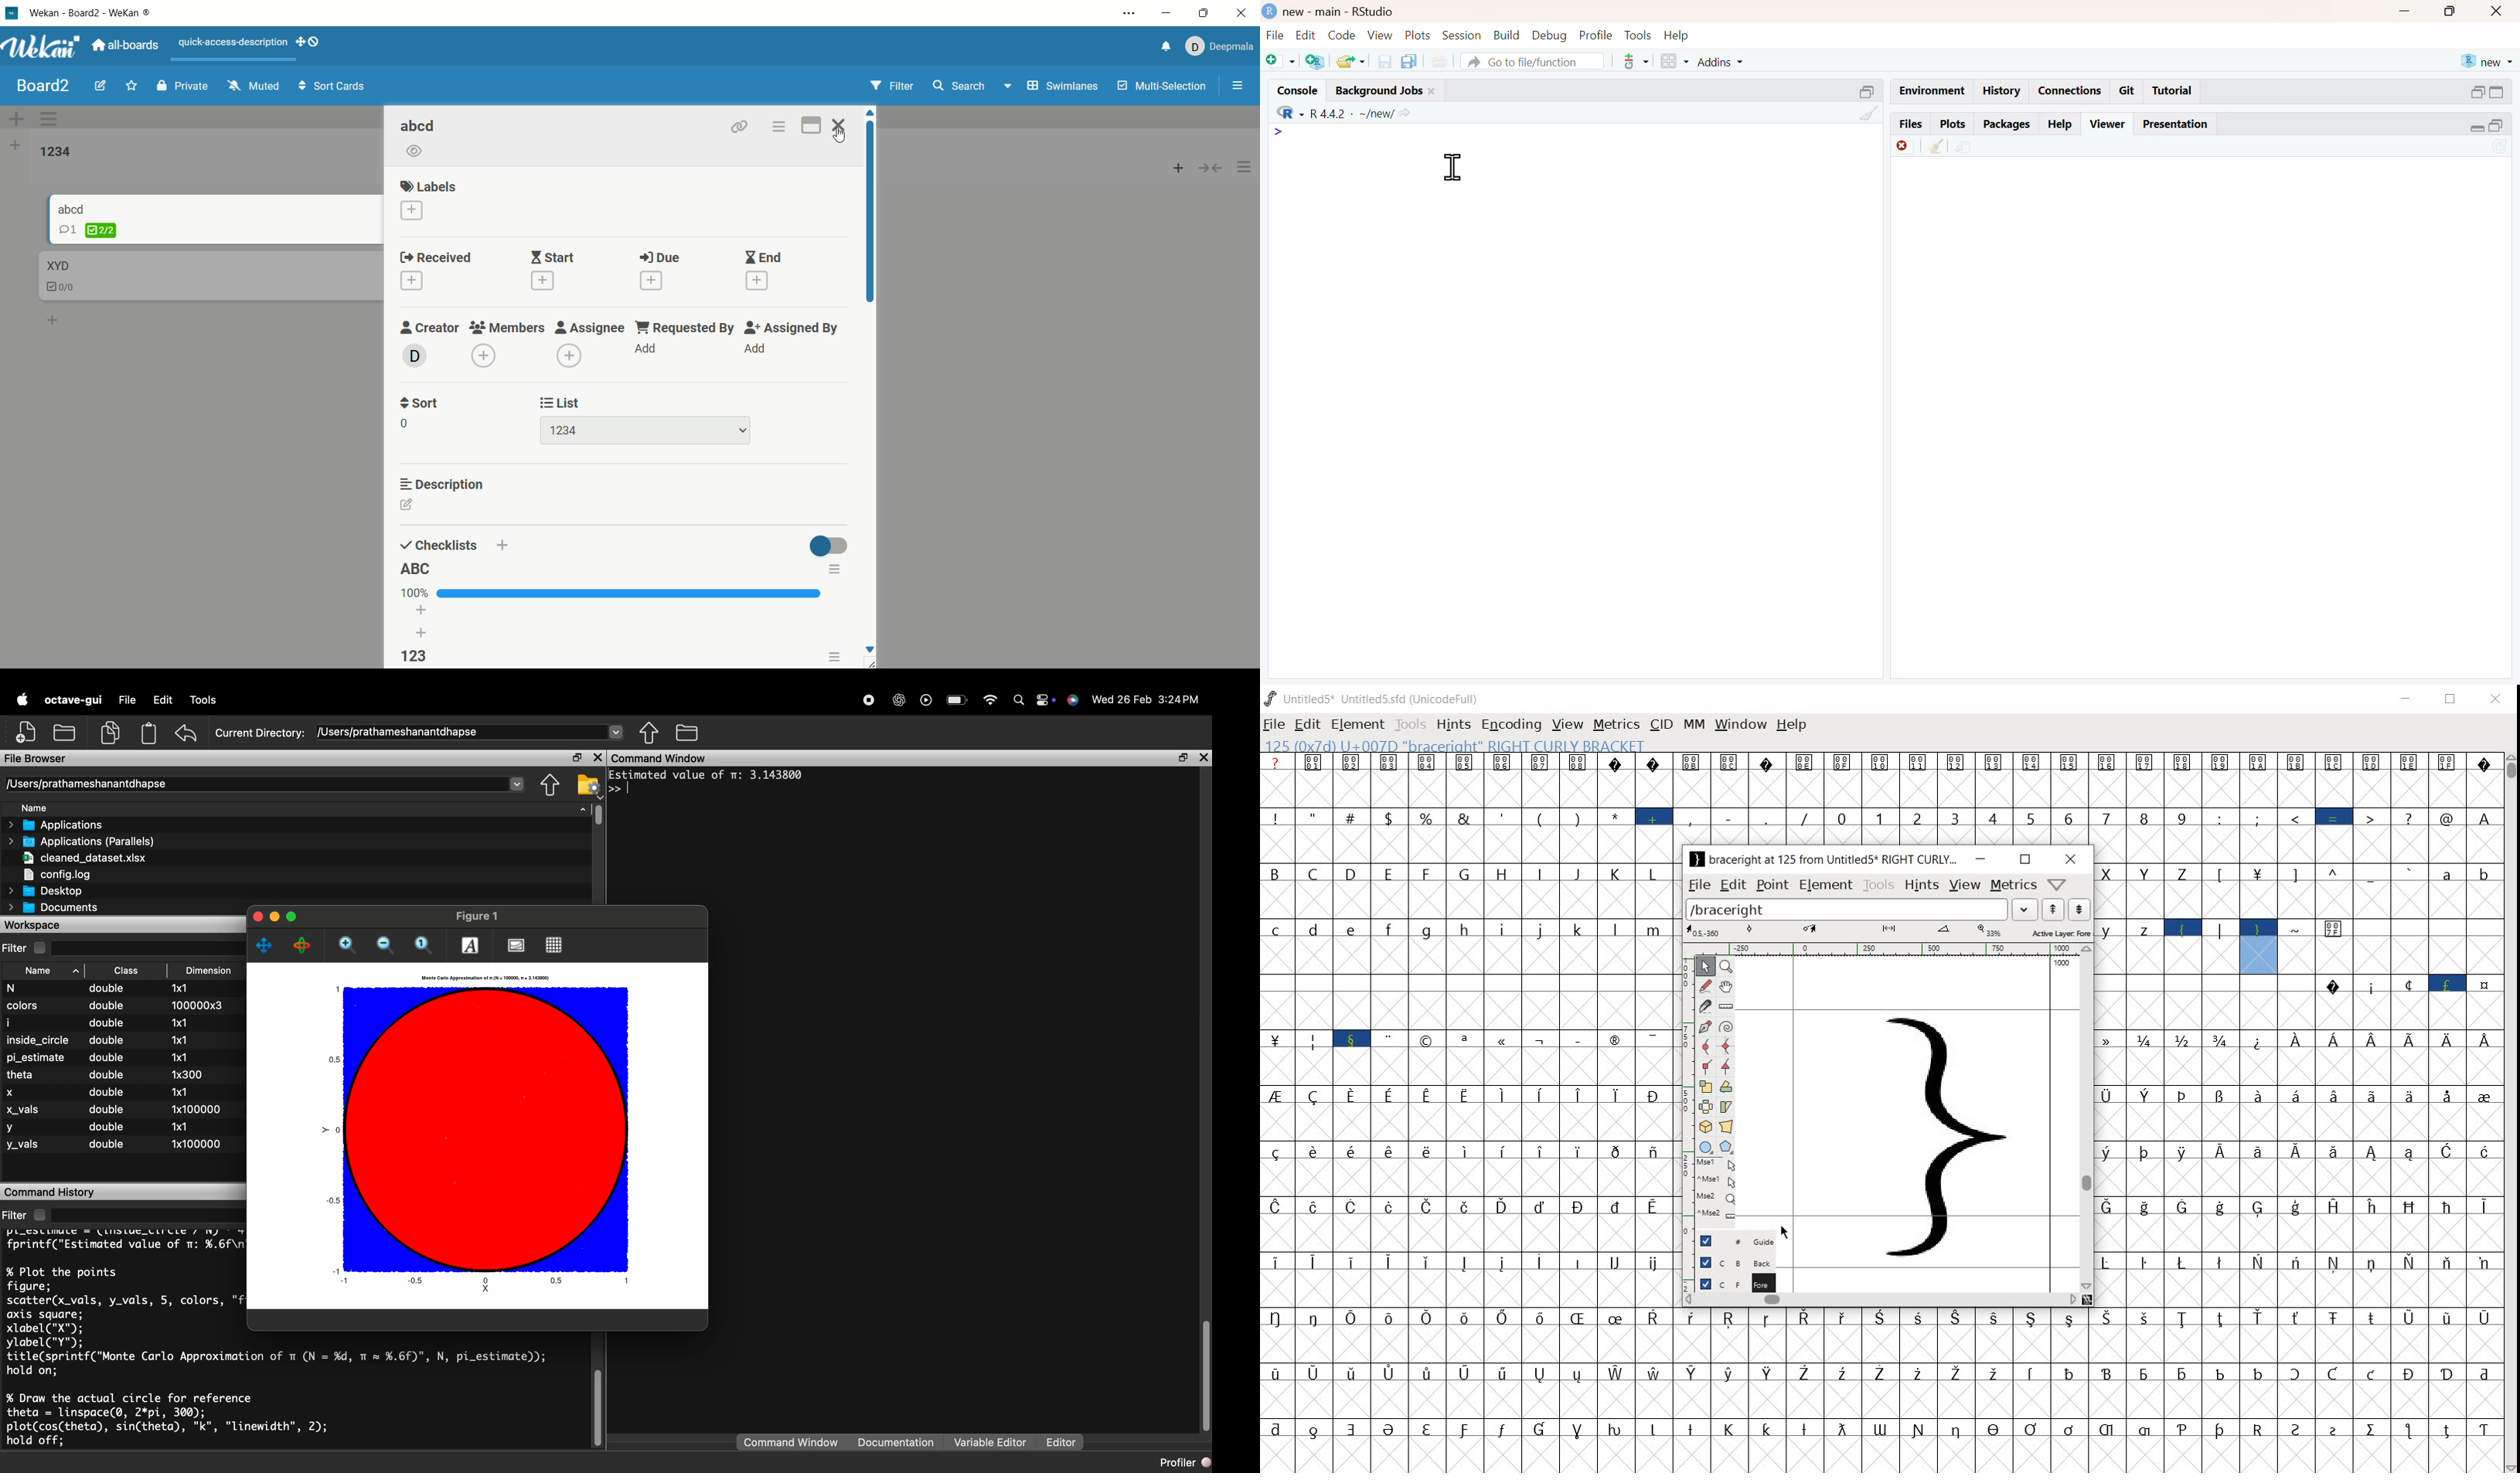 This screenshot has width=2520, height=1484. What do you see at coordinates (58, 265) in the screenshot?
I see `card title` at bounding box center [58, 265].